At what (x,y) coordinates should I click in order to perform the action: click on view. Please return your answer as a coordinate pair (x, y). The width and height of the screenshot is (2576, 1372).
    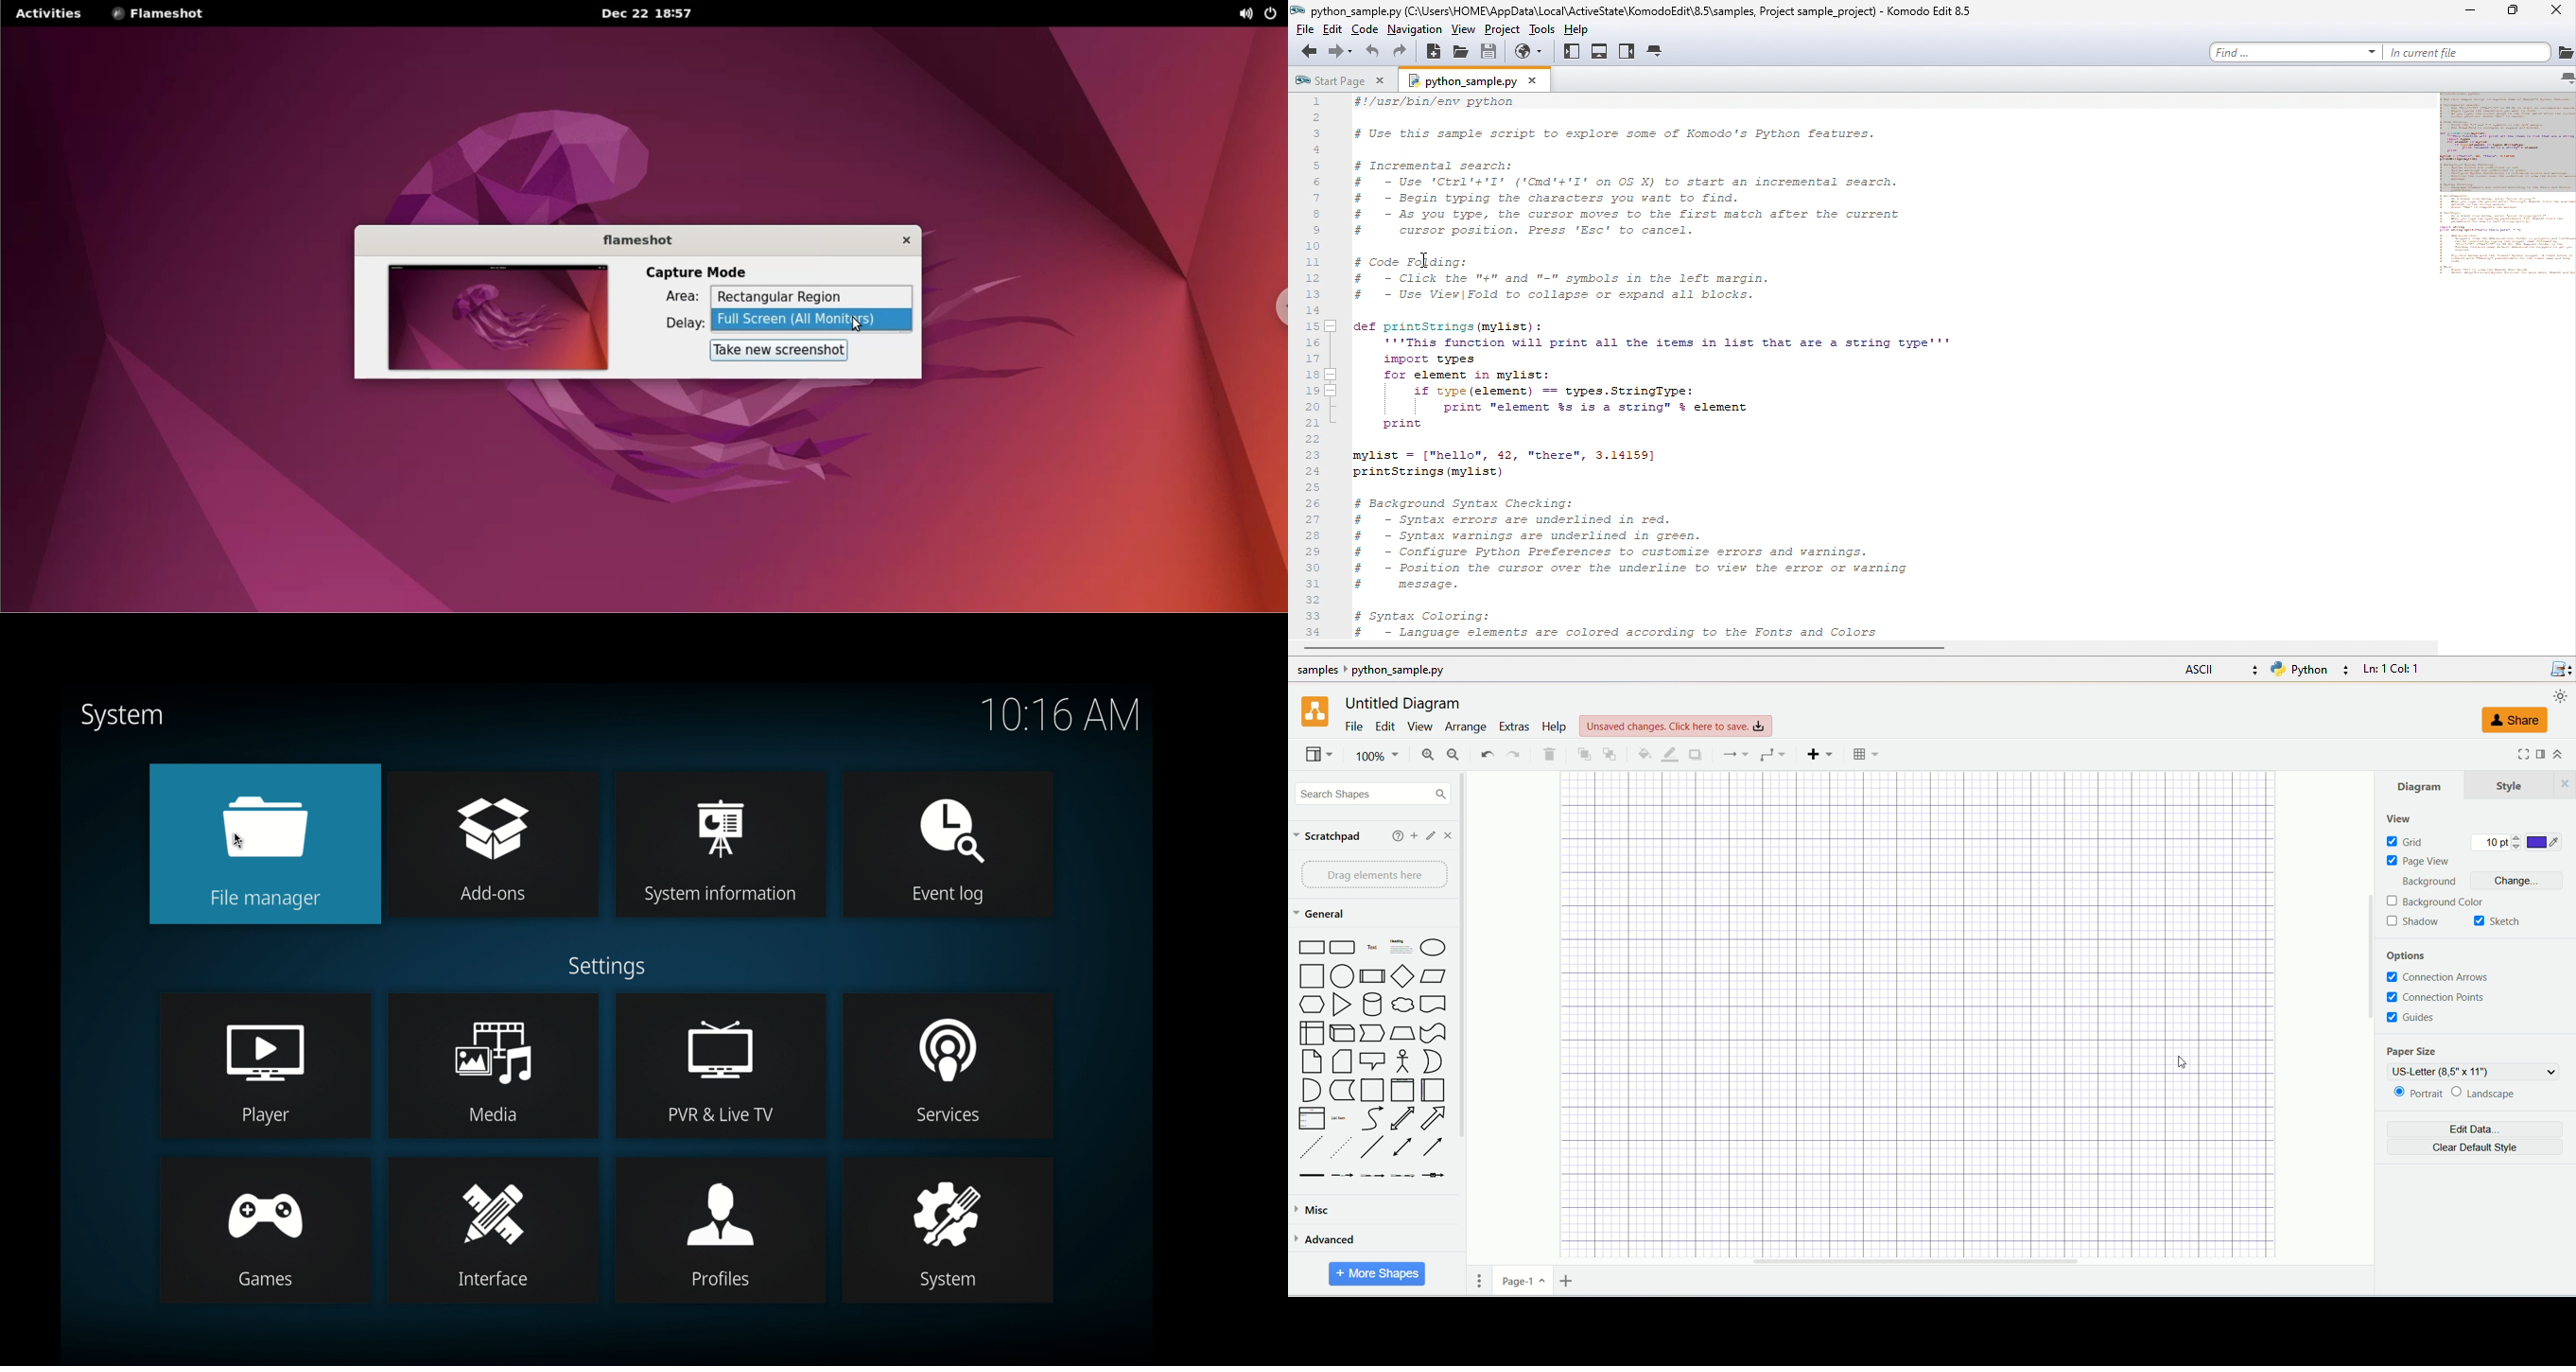
    Looking at the image, I should click on (2400, 819).